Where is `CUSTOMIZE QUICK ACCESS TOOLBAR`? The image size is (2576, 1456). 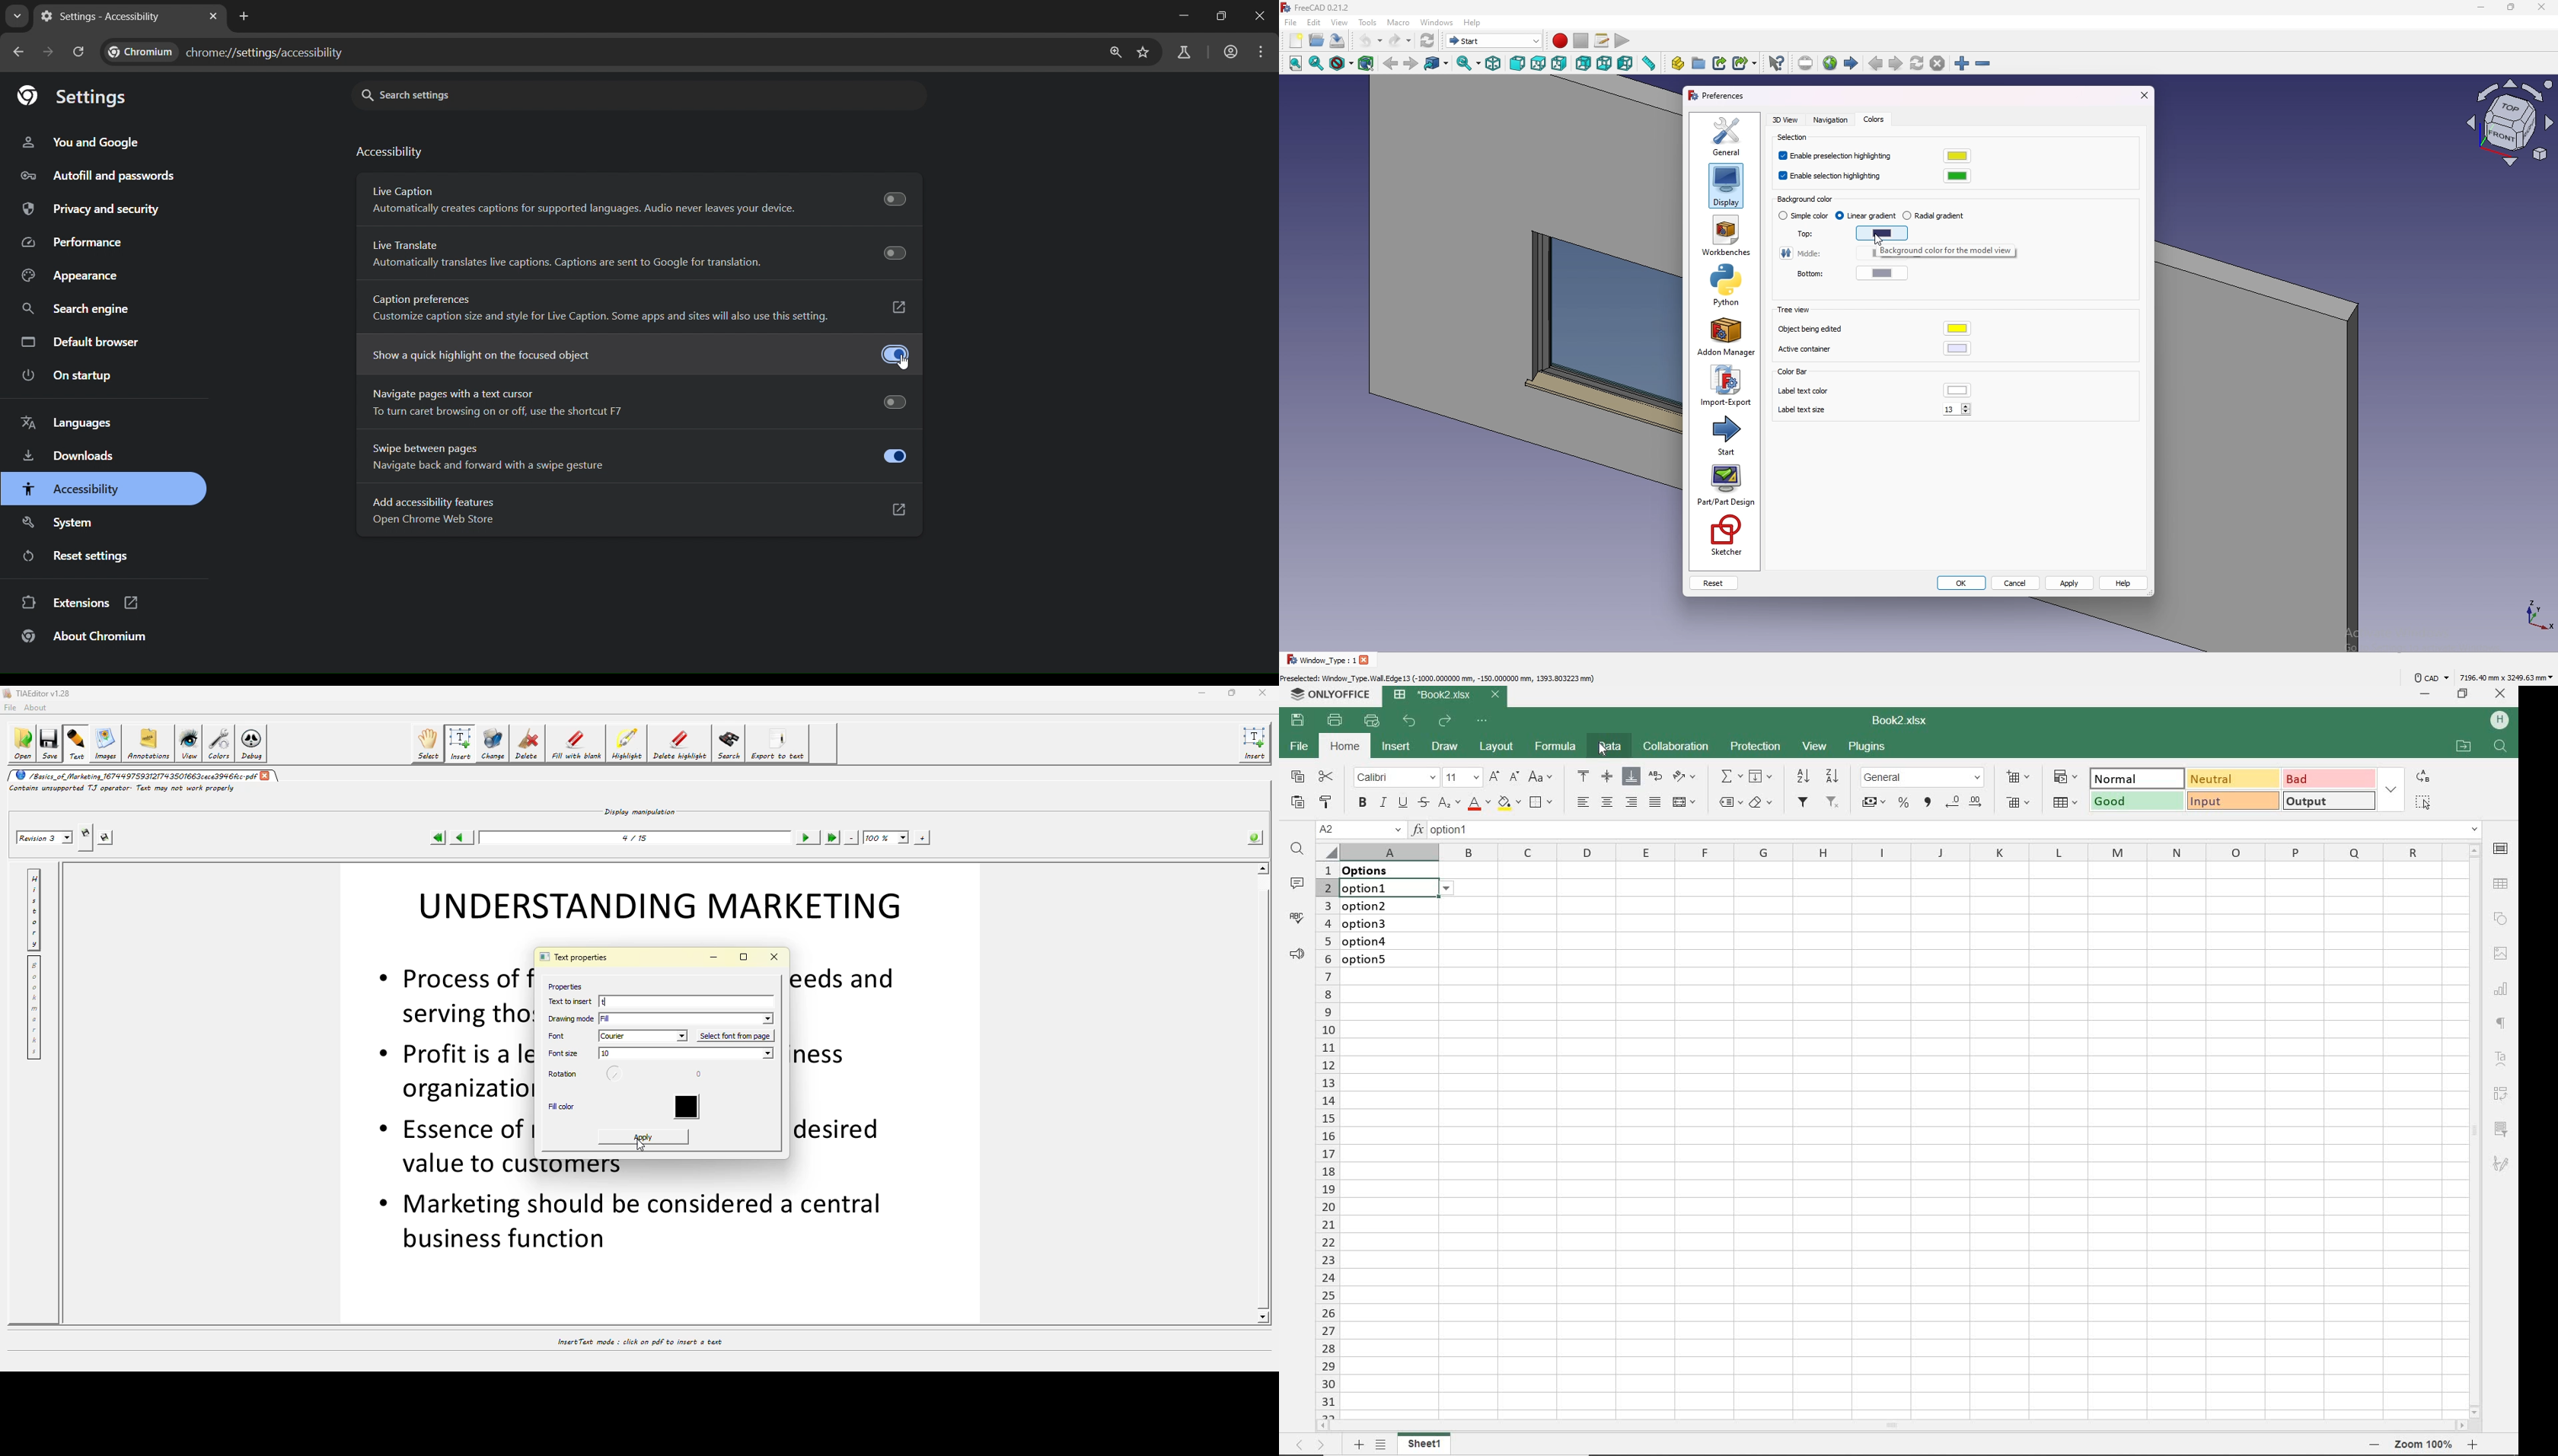
CUSTOMIZE QUICK ACCESS TOOLBAR is located at coordinates (1483, 721).